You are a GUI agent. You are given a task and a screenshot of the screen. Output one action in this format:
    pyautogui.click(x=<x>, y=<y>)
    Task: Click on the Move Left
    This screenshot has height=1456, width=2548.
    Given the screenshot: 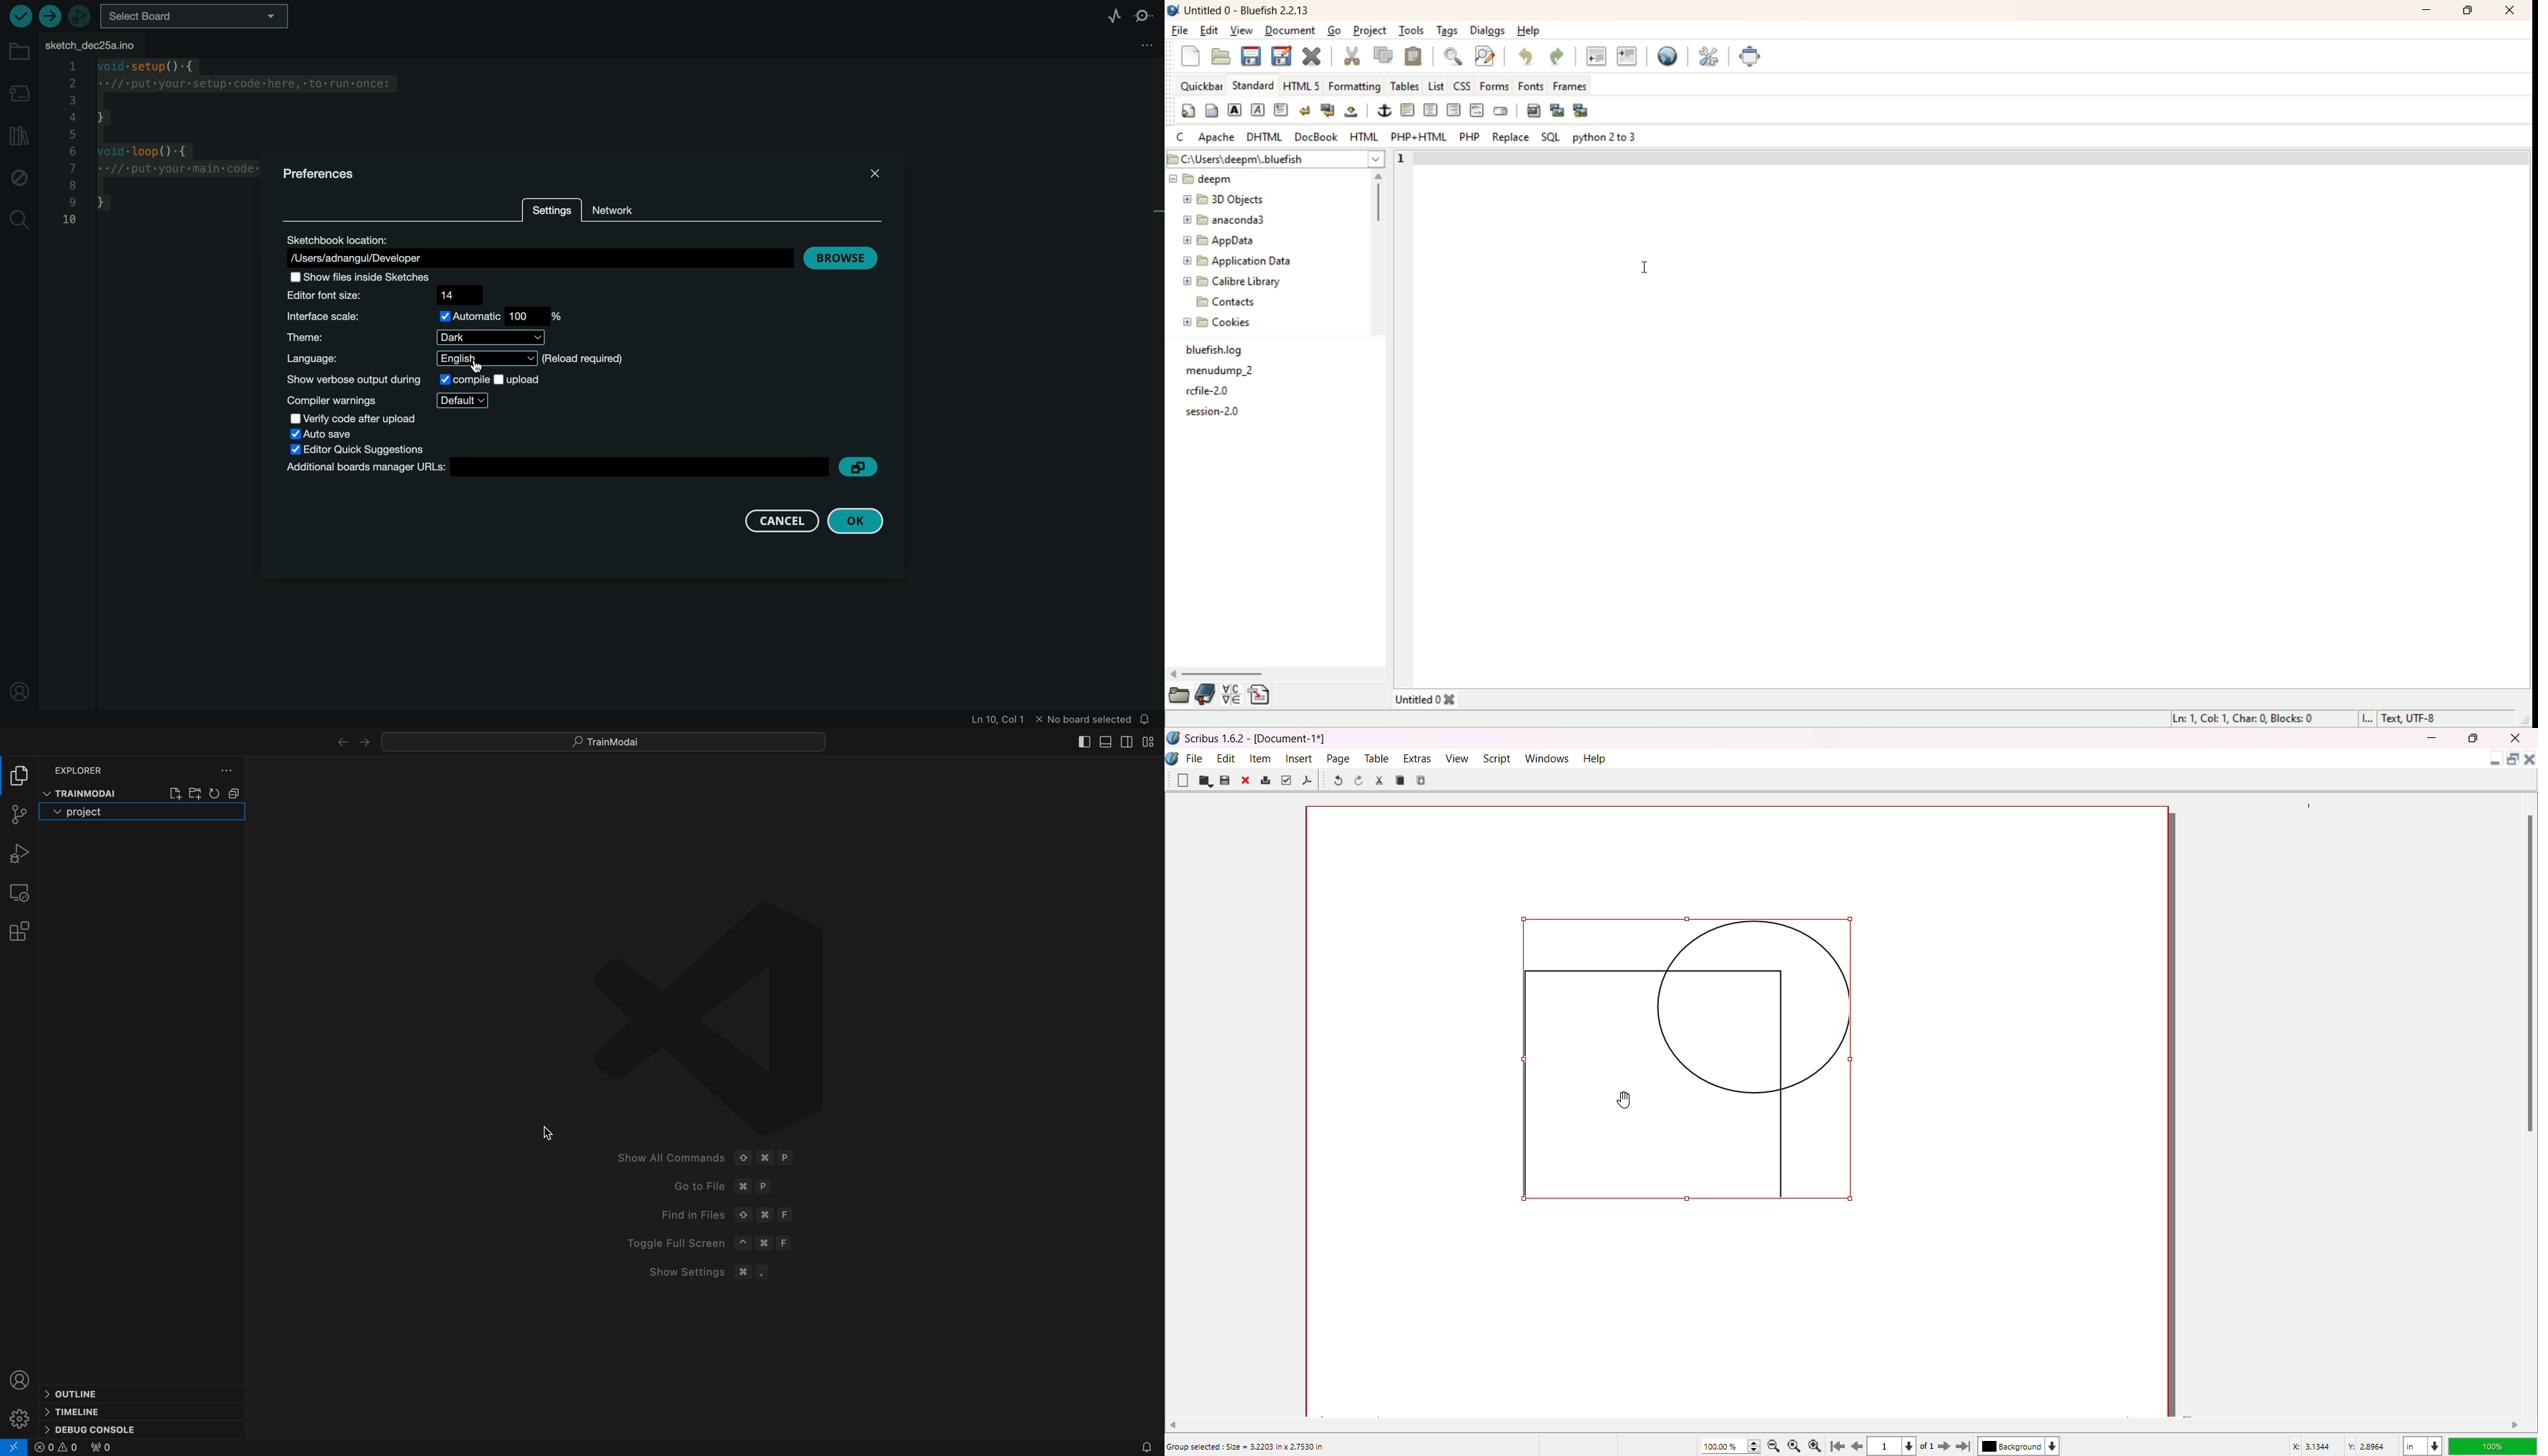 What is the action you would take?
    pyautogui.click(x=1178, y=1423)
    